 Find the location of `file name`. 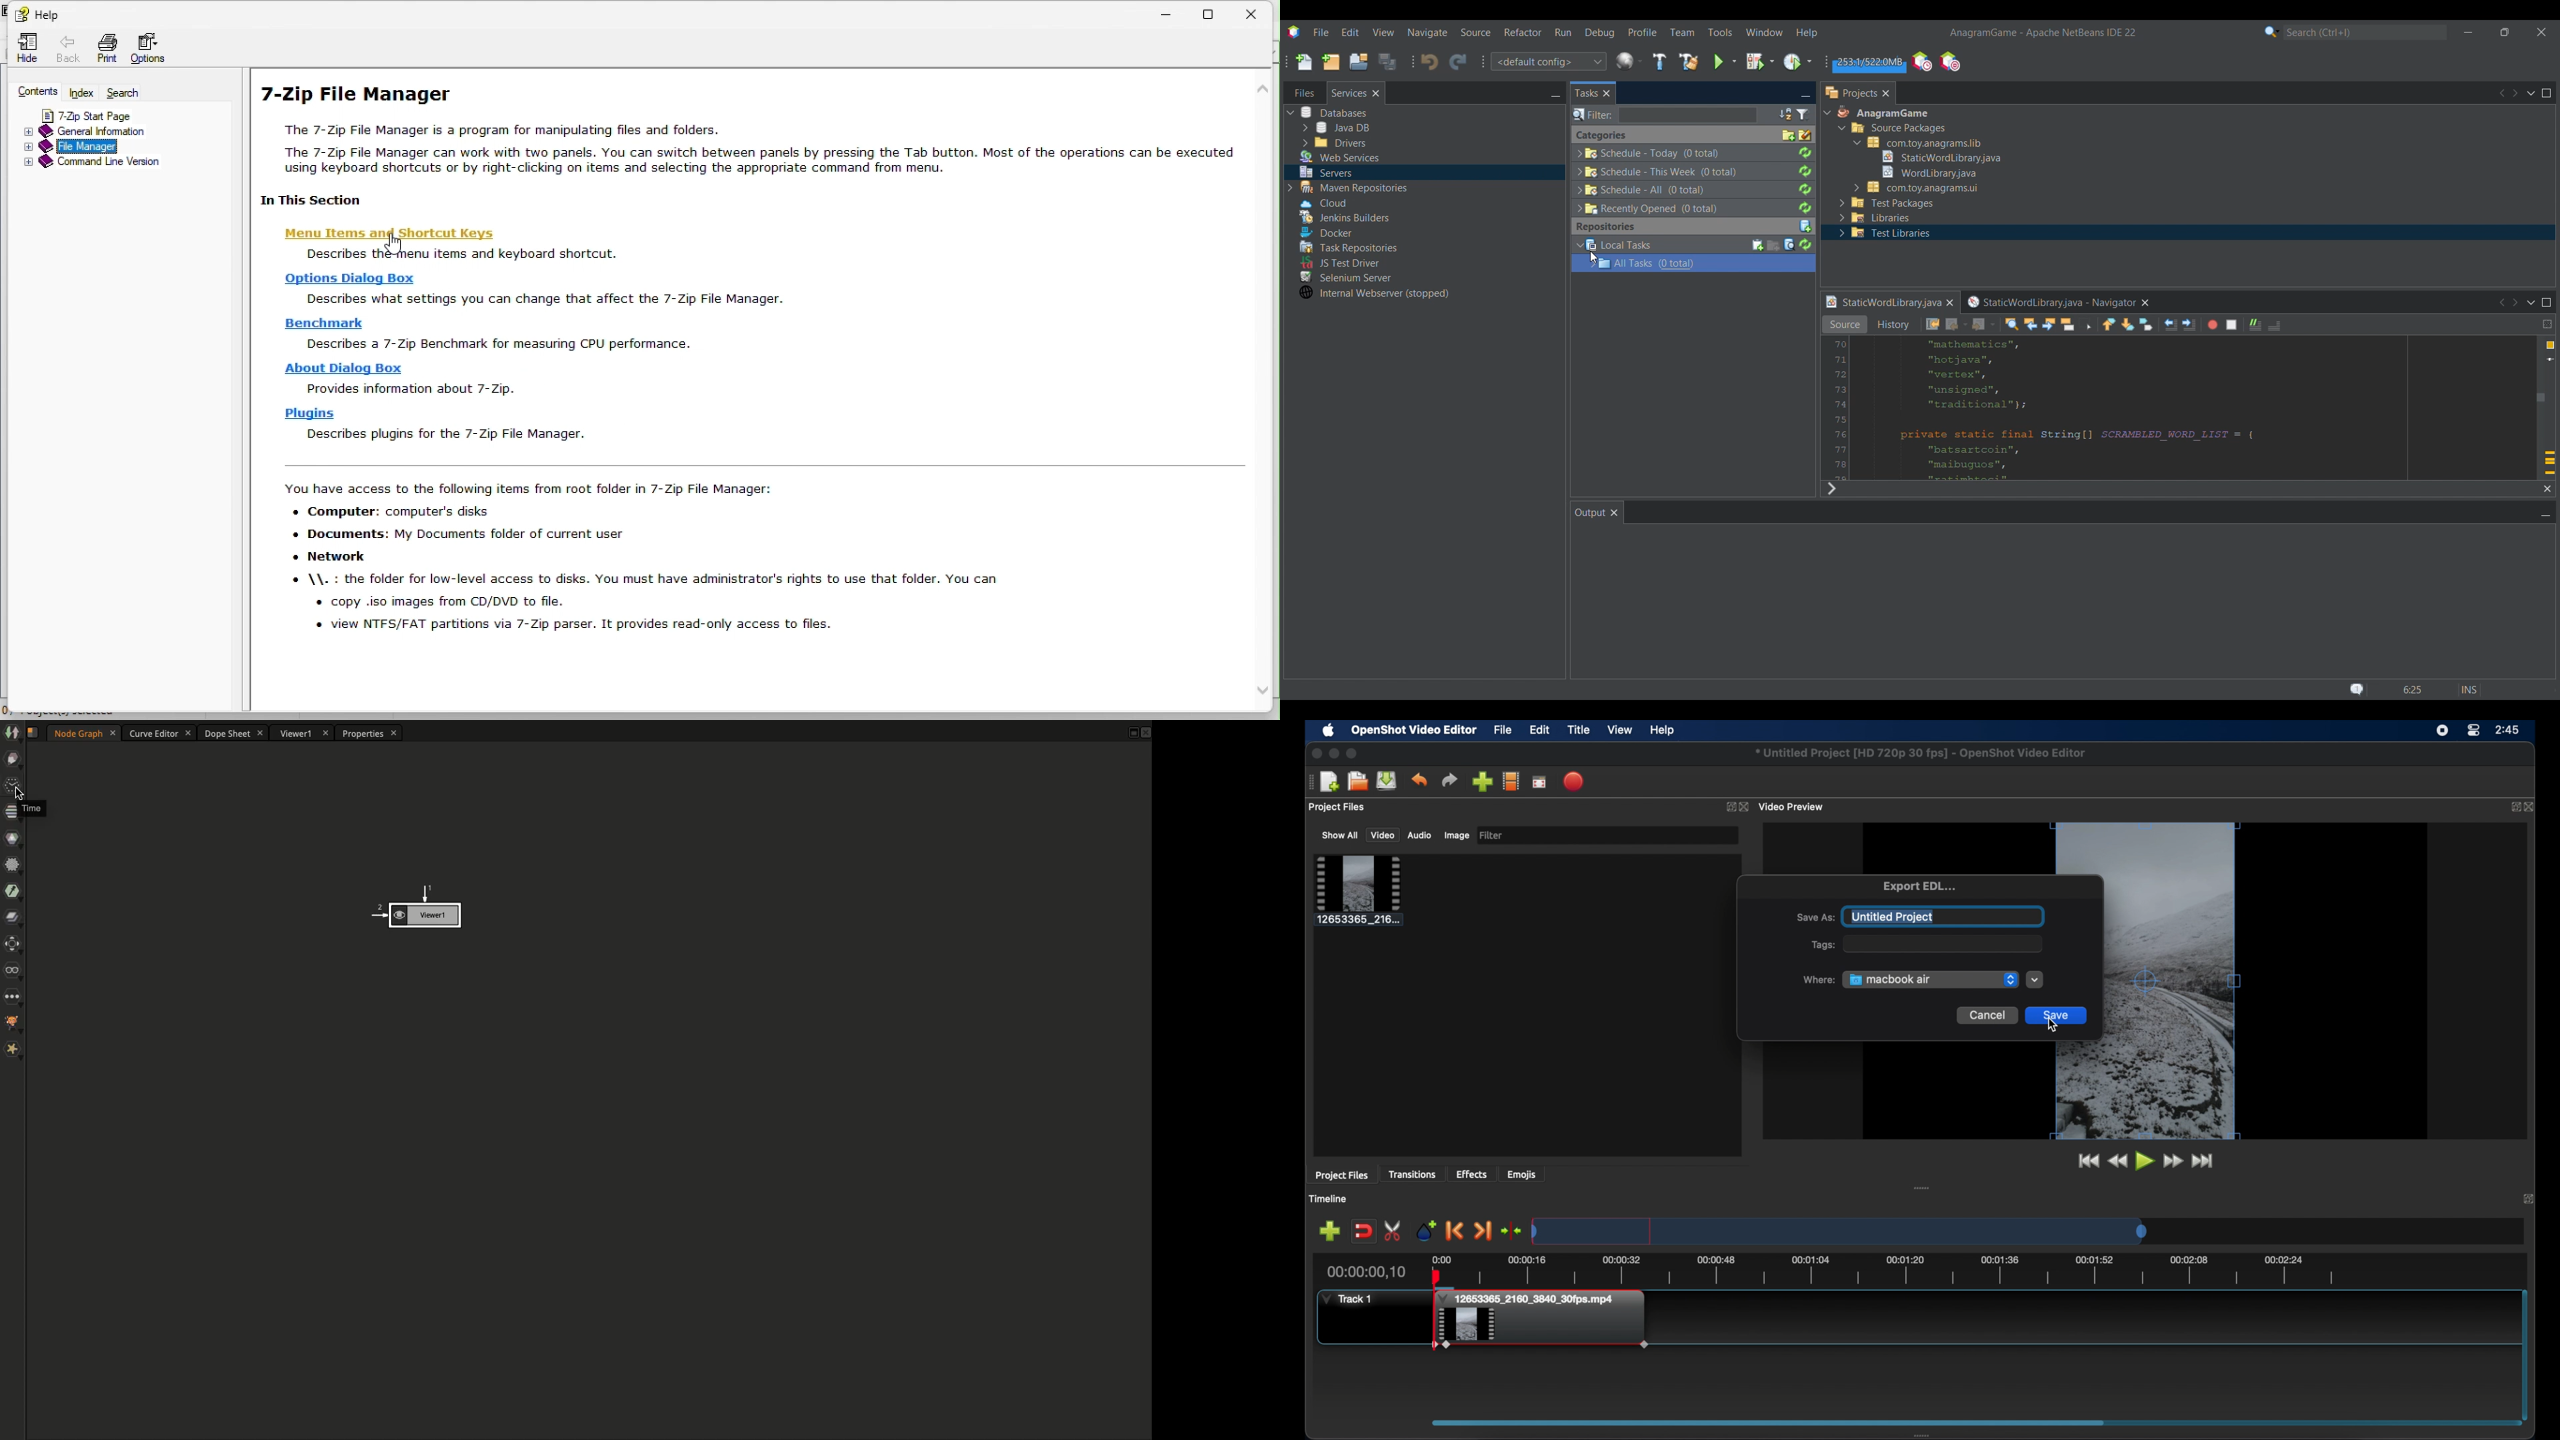

file name is located at coordinates (1923, 753).